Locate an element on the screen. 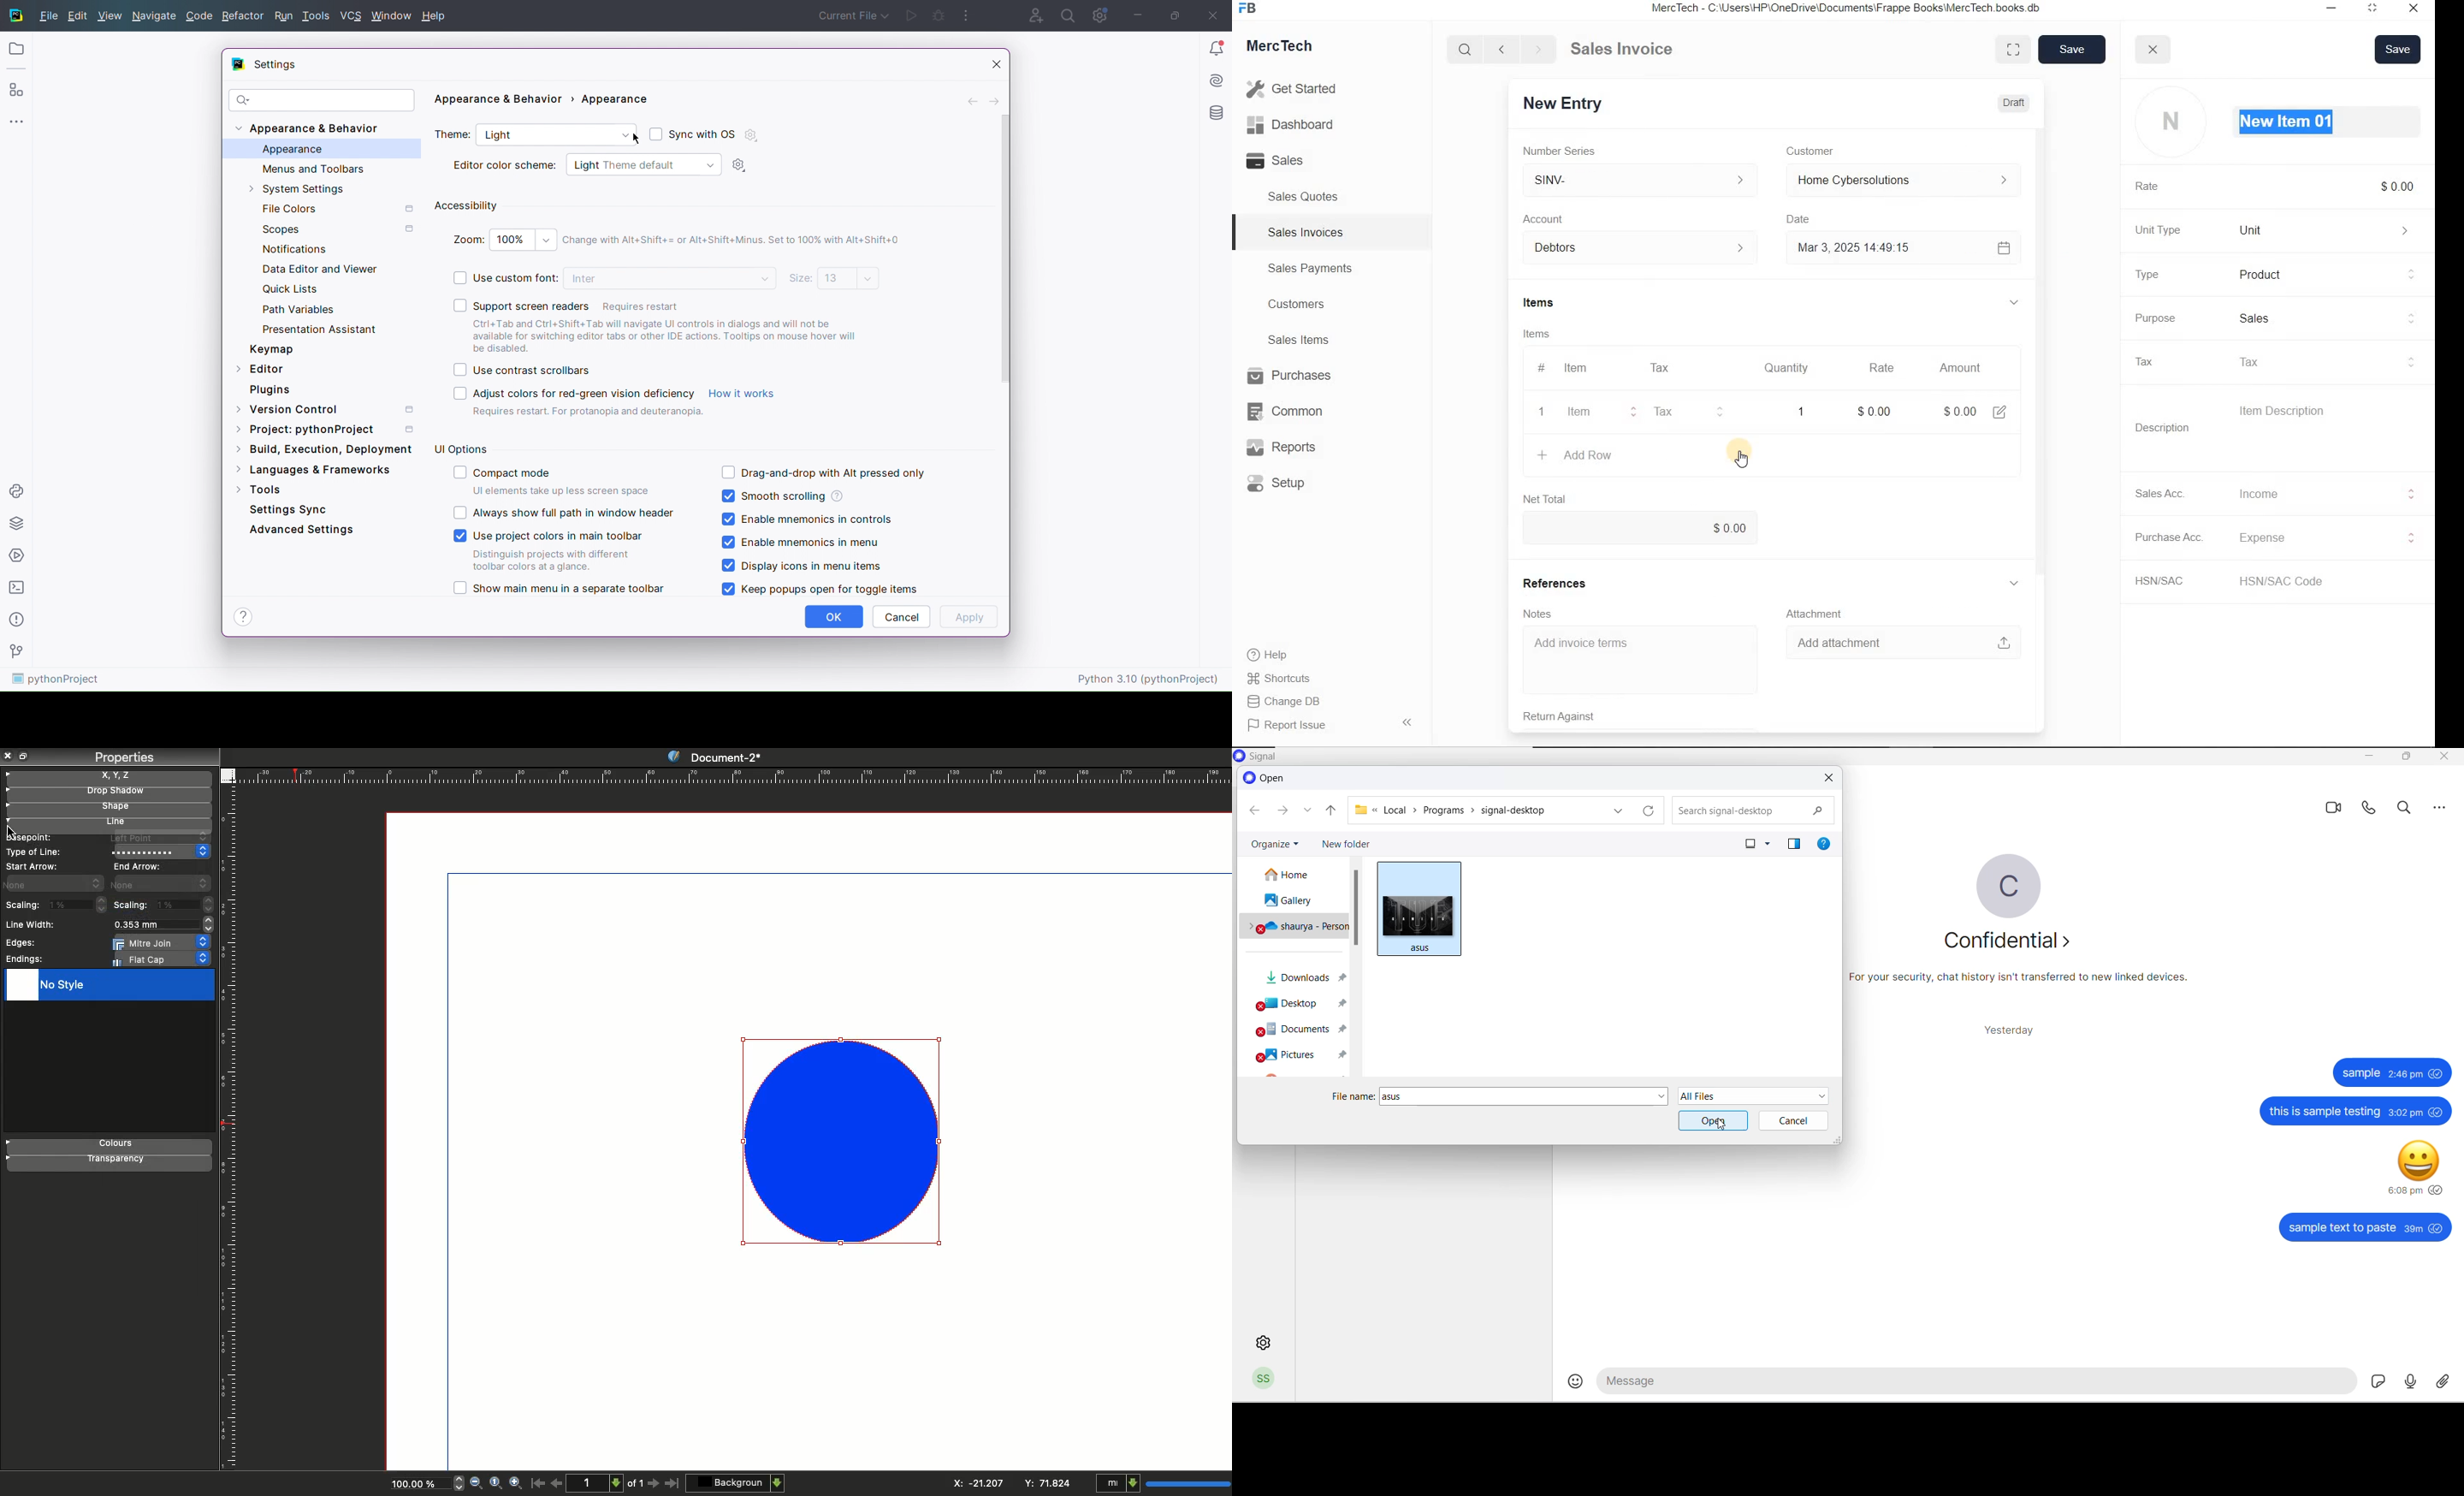 This screenshot has height=1512, width=2464. seen is located at coordinates (2437, 1190).